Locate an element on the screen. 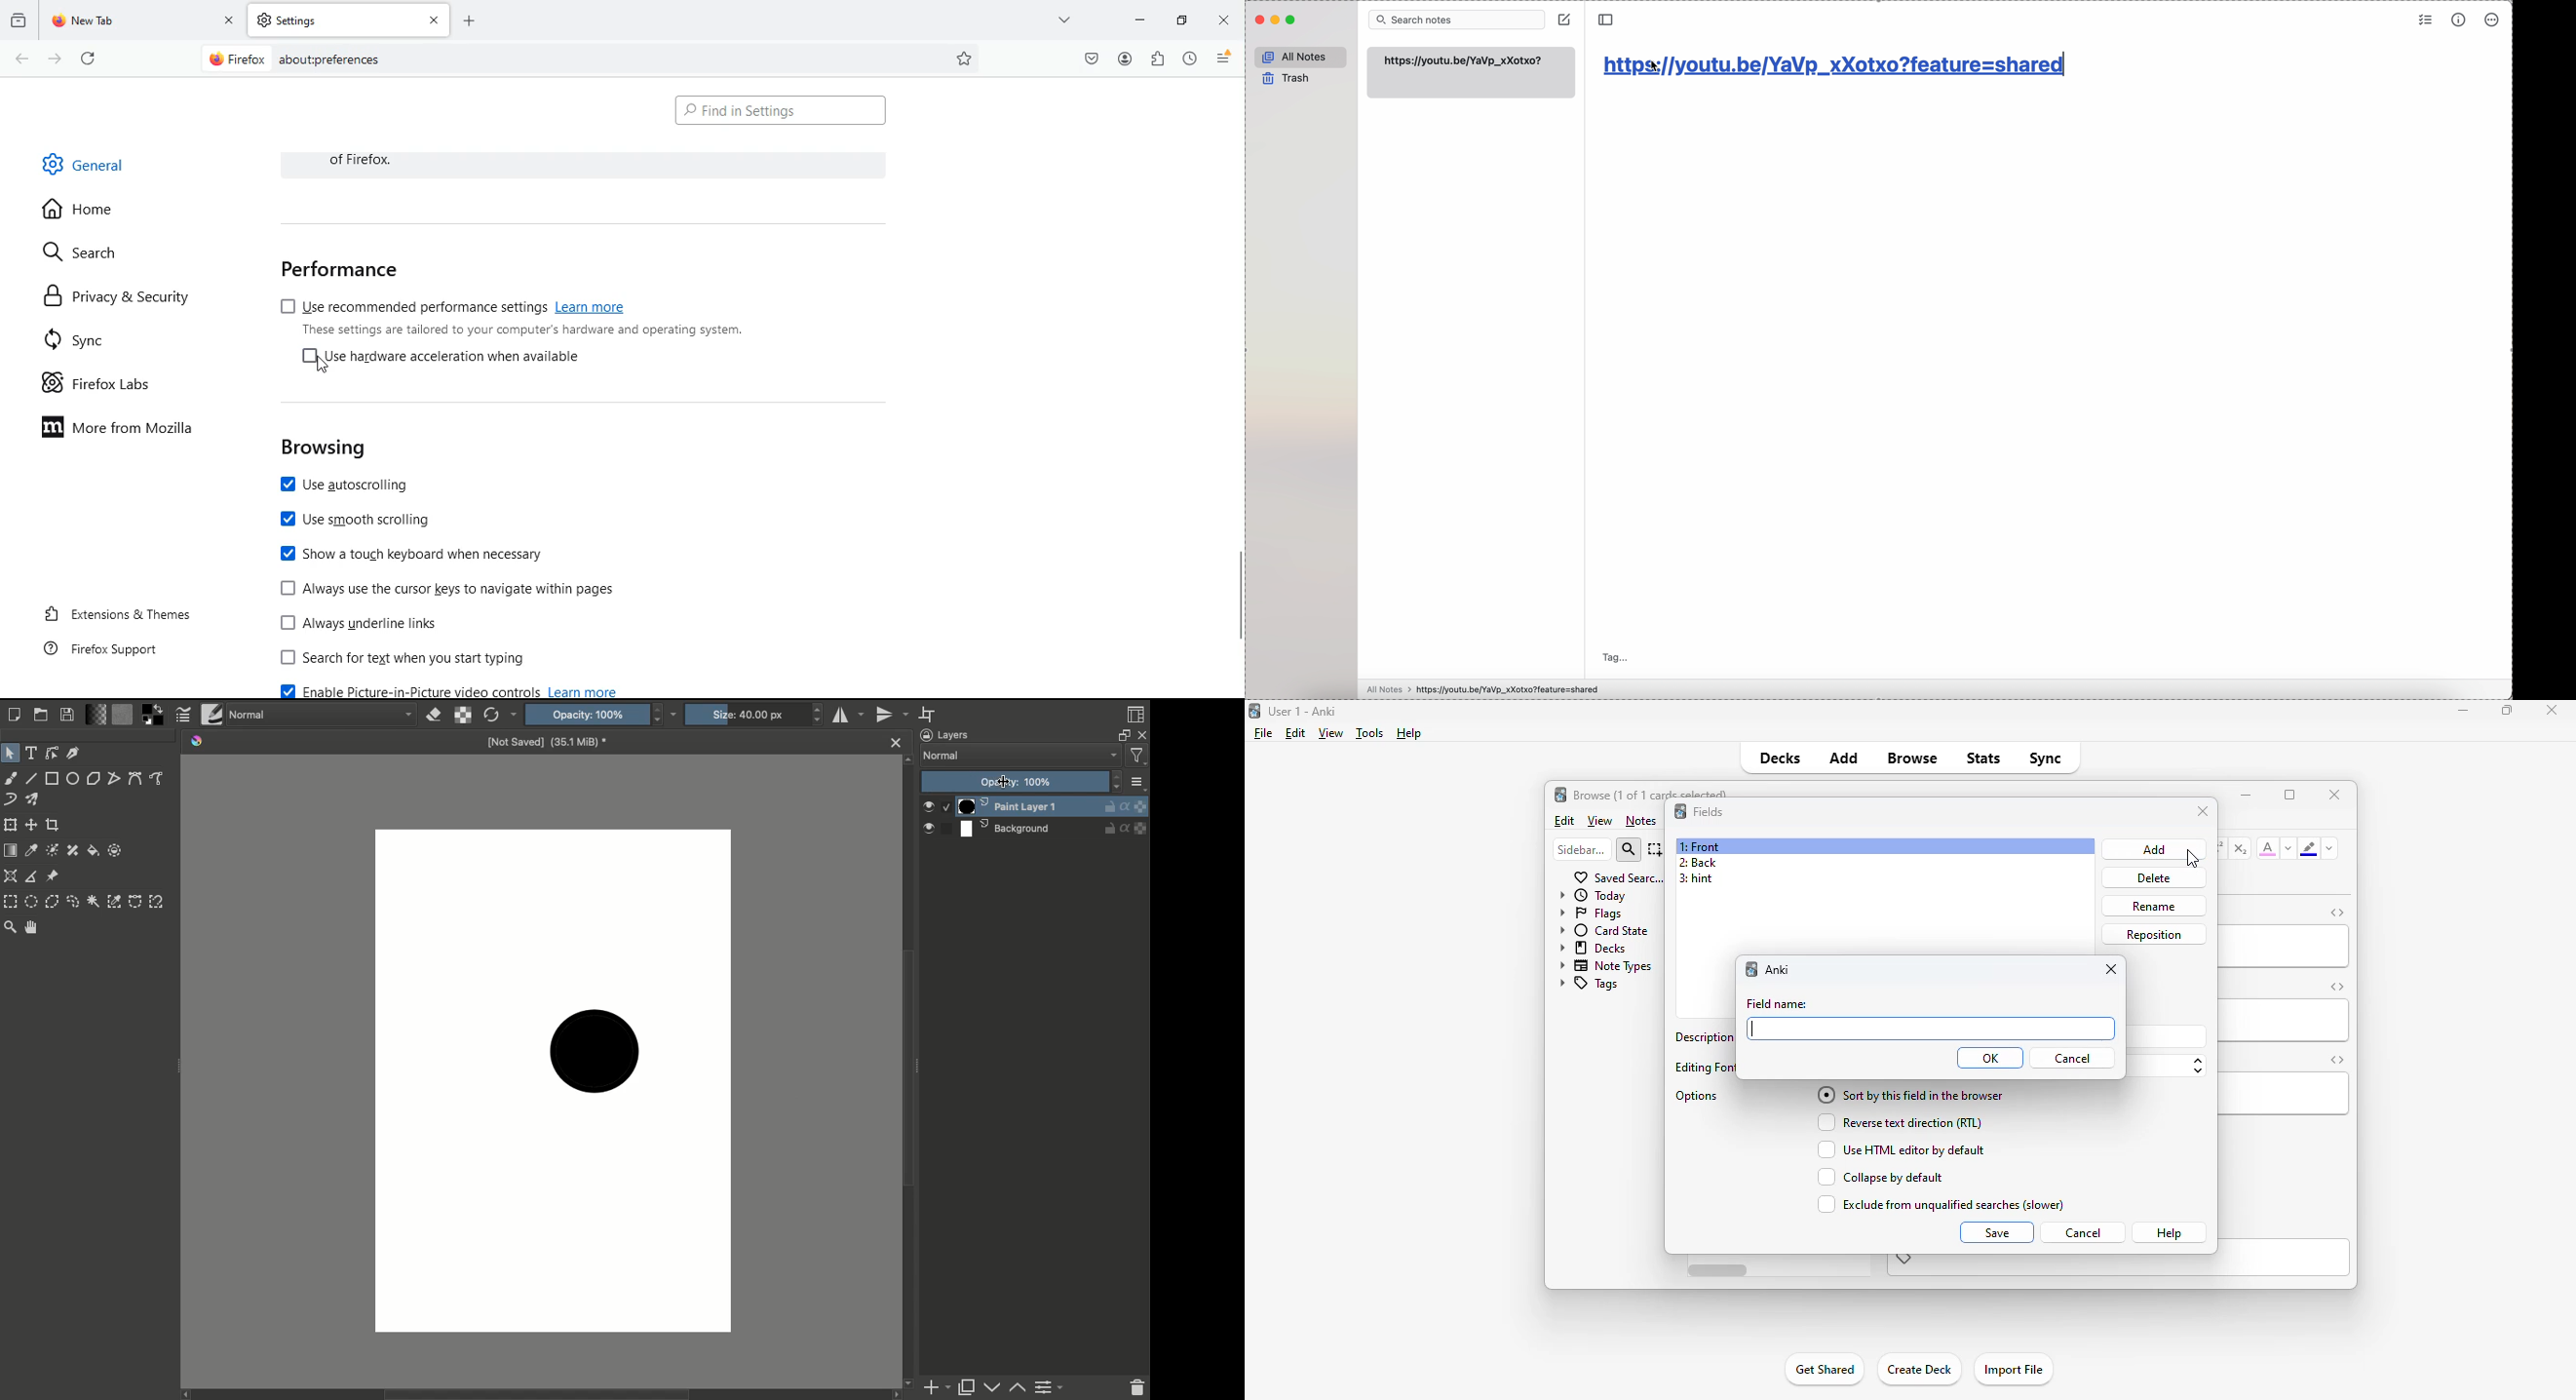 The height and width of the screenshot is (1400, 2576). Open is located at coordinates (41, 714).